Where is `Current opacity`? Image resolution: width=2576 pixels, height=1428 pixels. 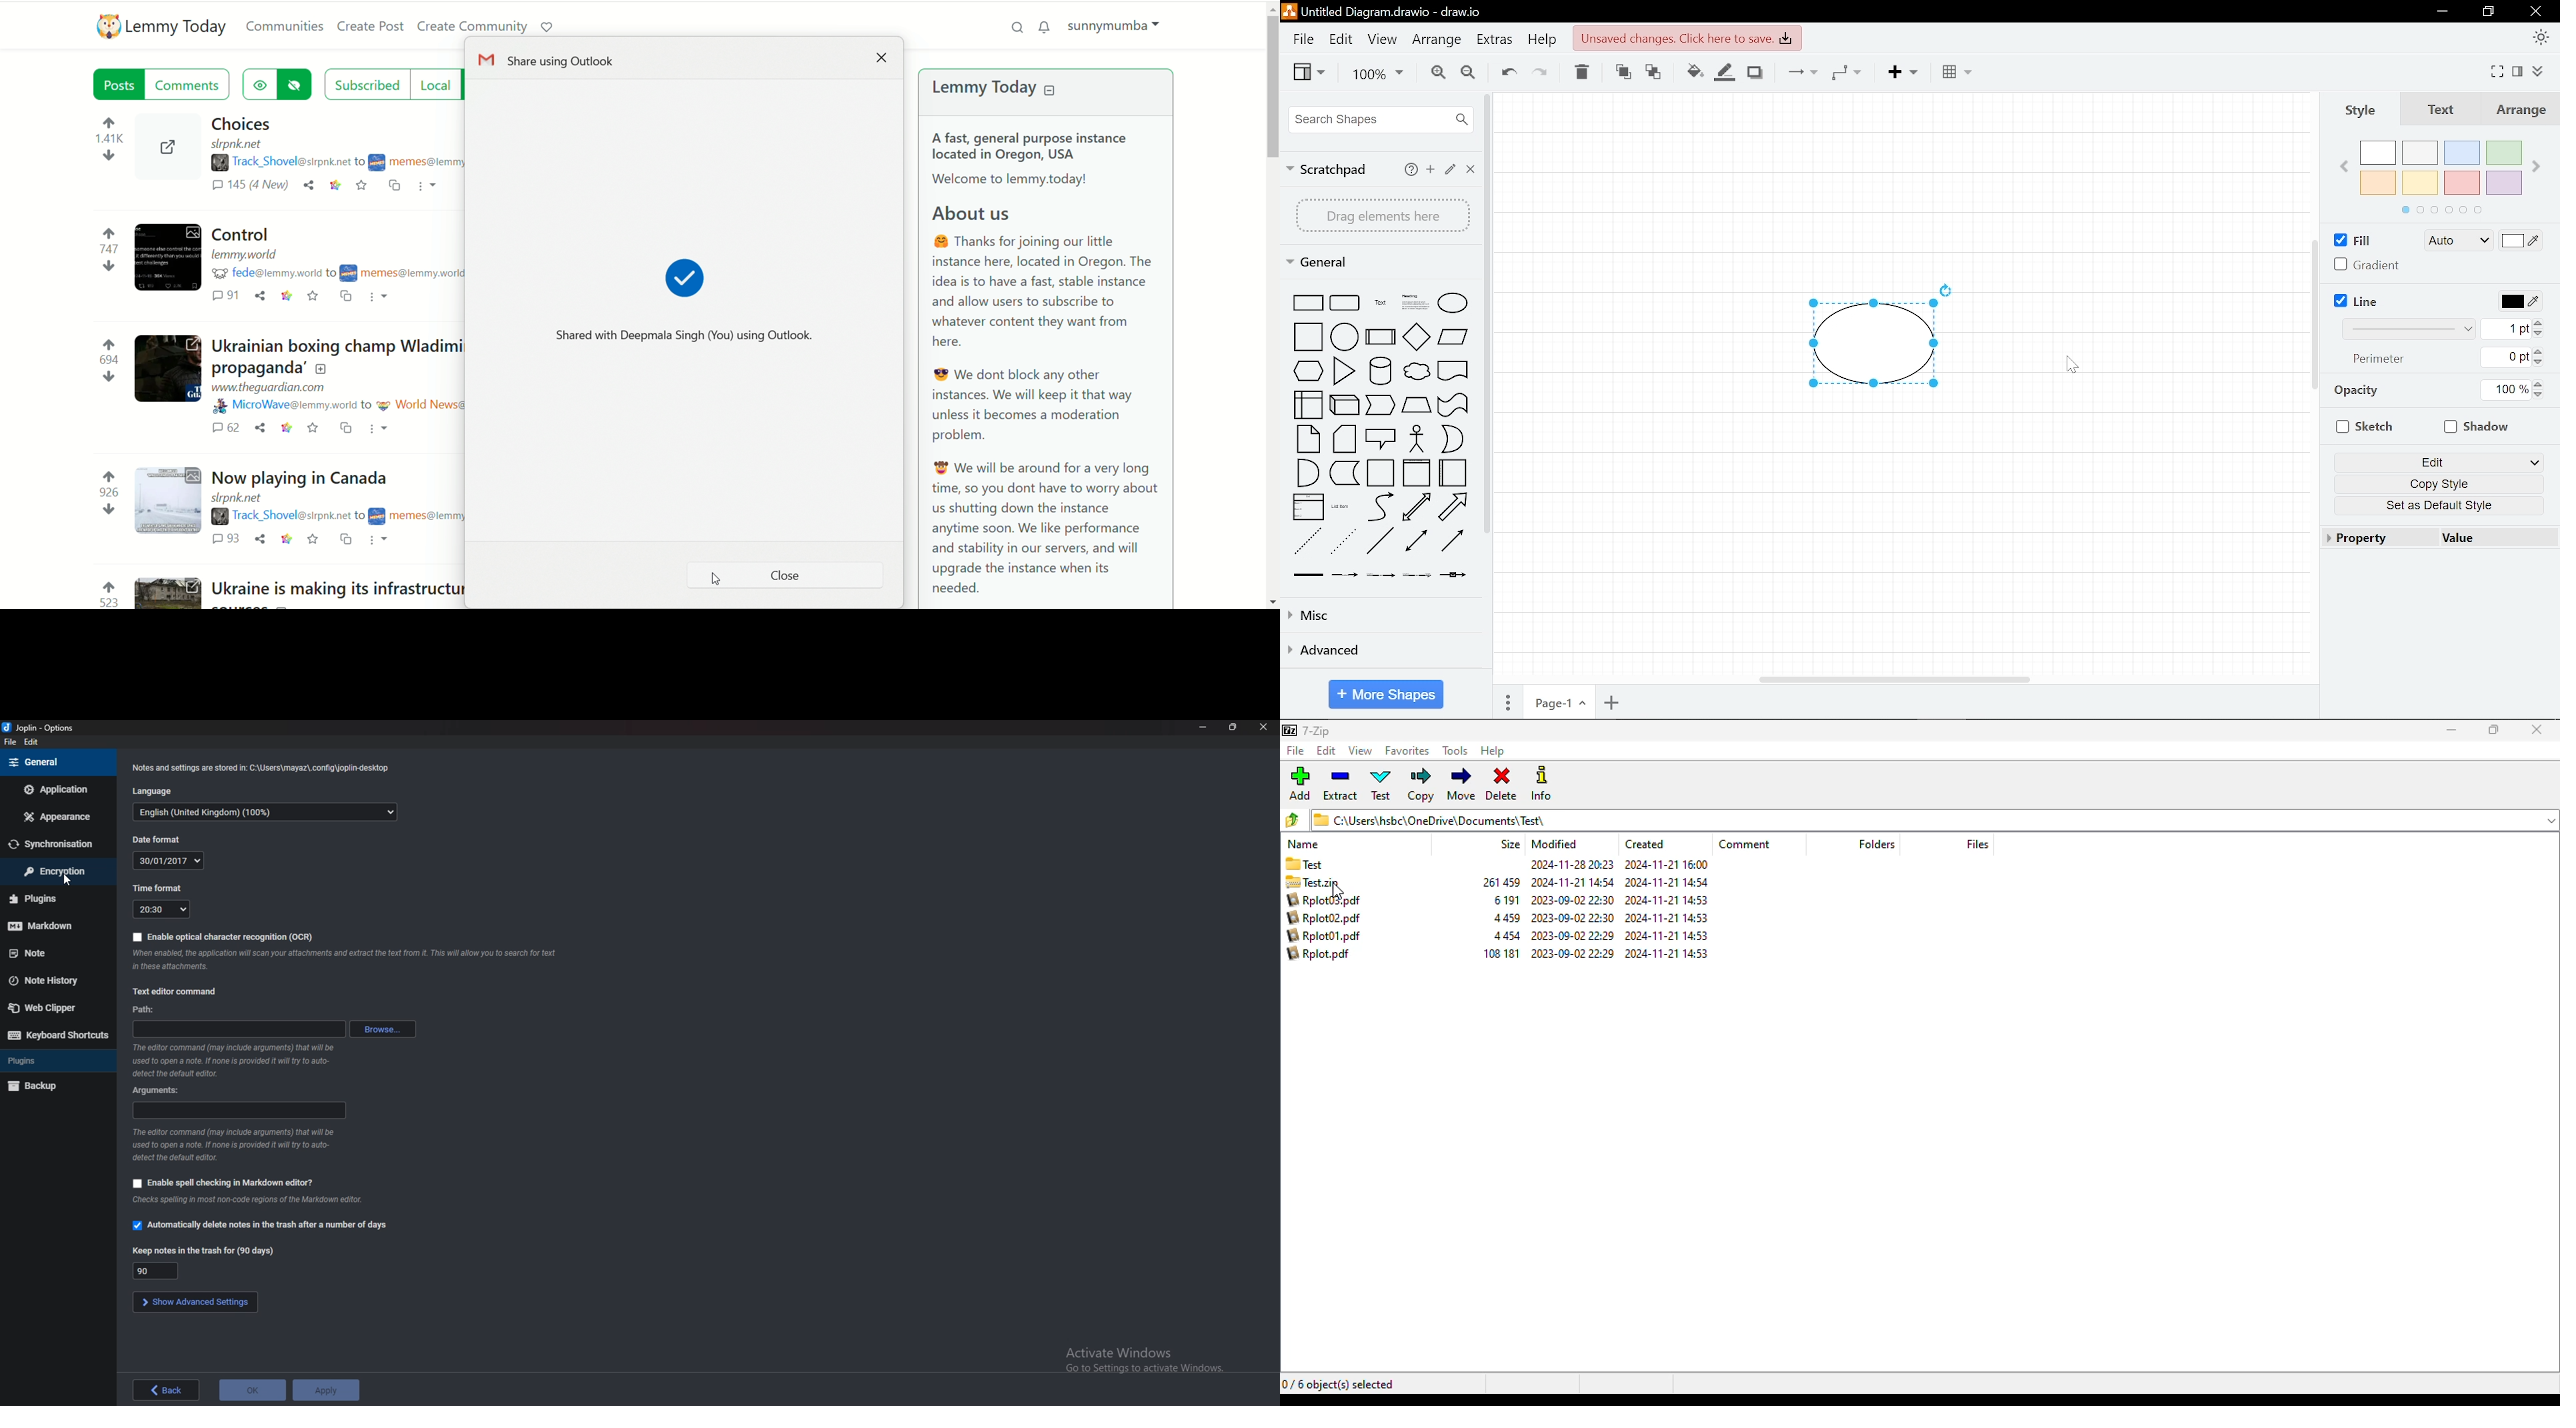 Current opacity is located at coordinates (2505, 391).